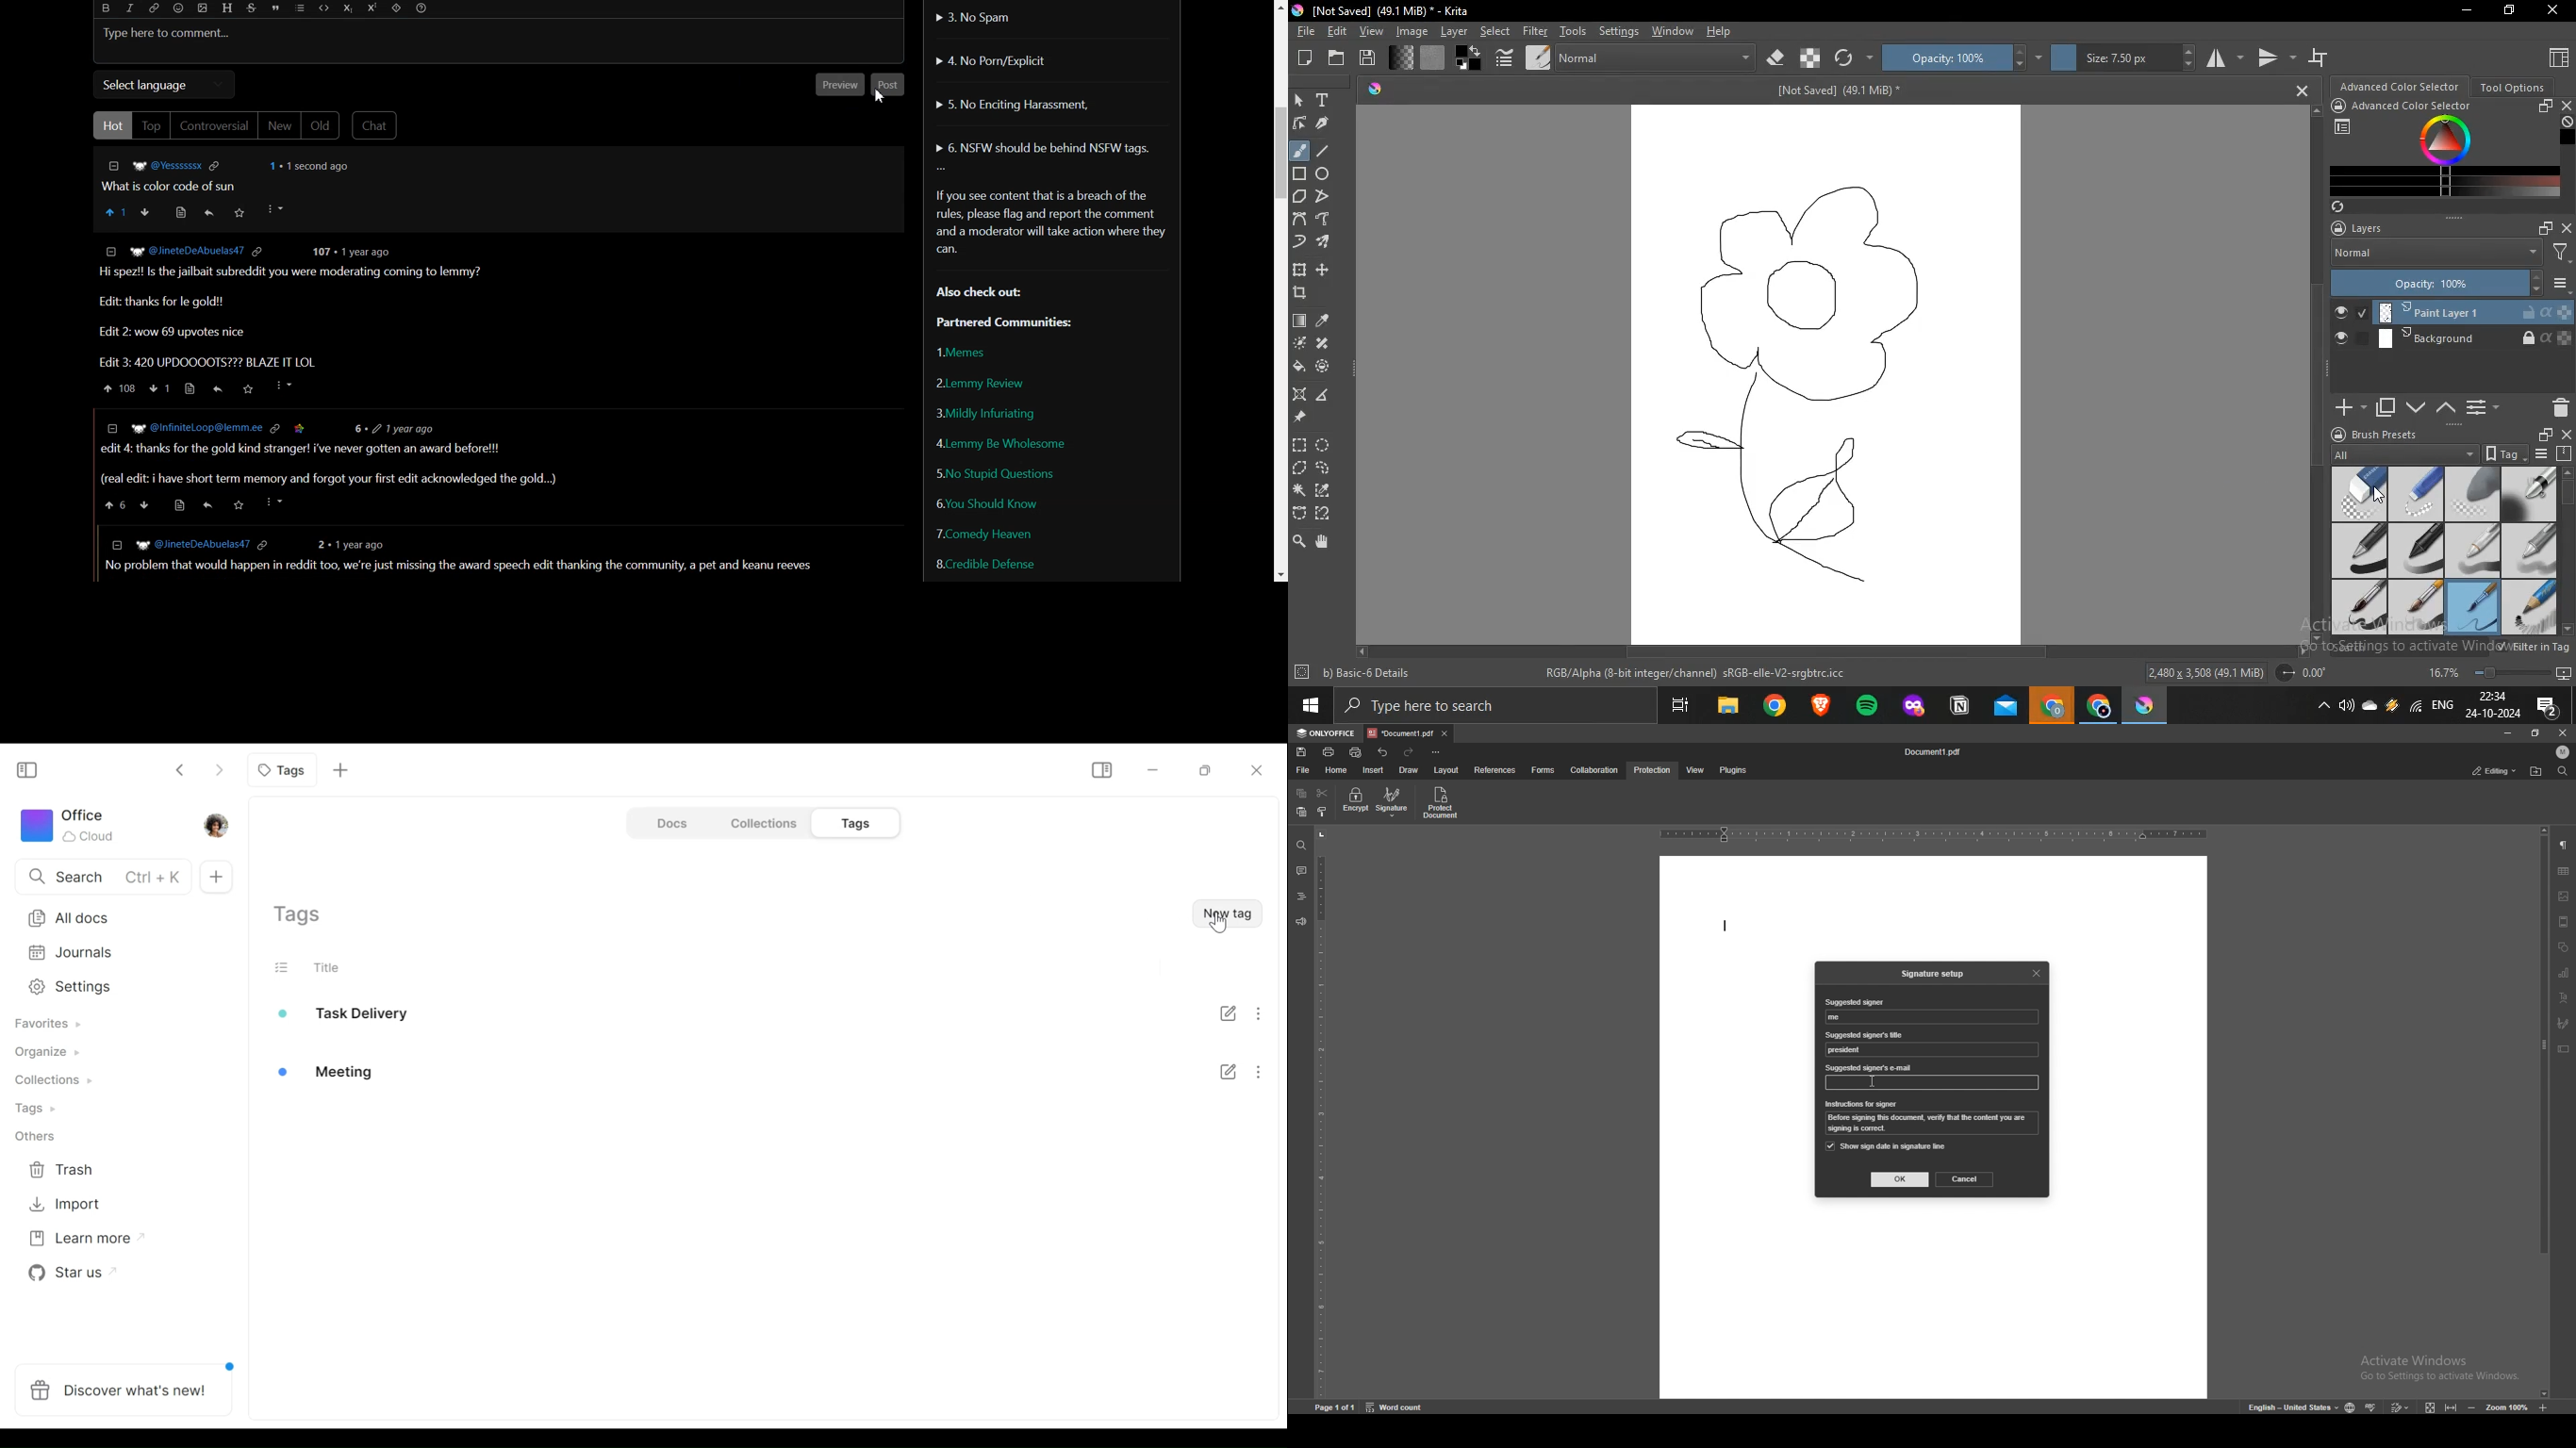 Image resolution: width=2576 pixels, height=1456 pixels. I want to click on upvote, so click(120, 507).